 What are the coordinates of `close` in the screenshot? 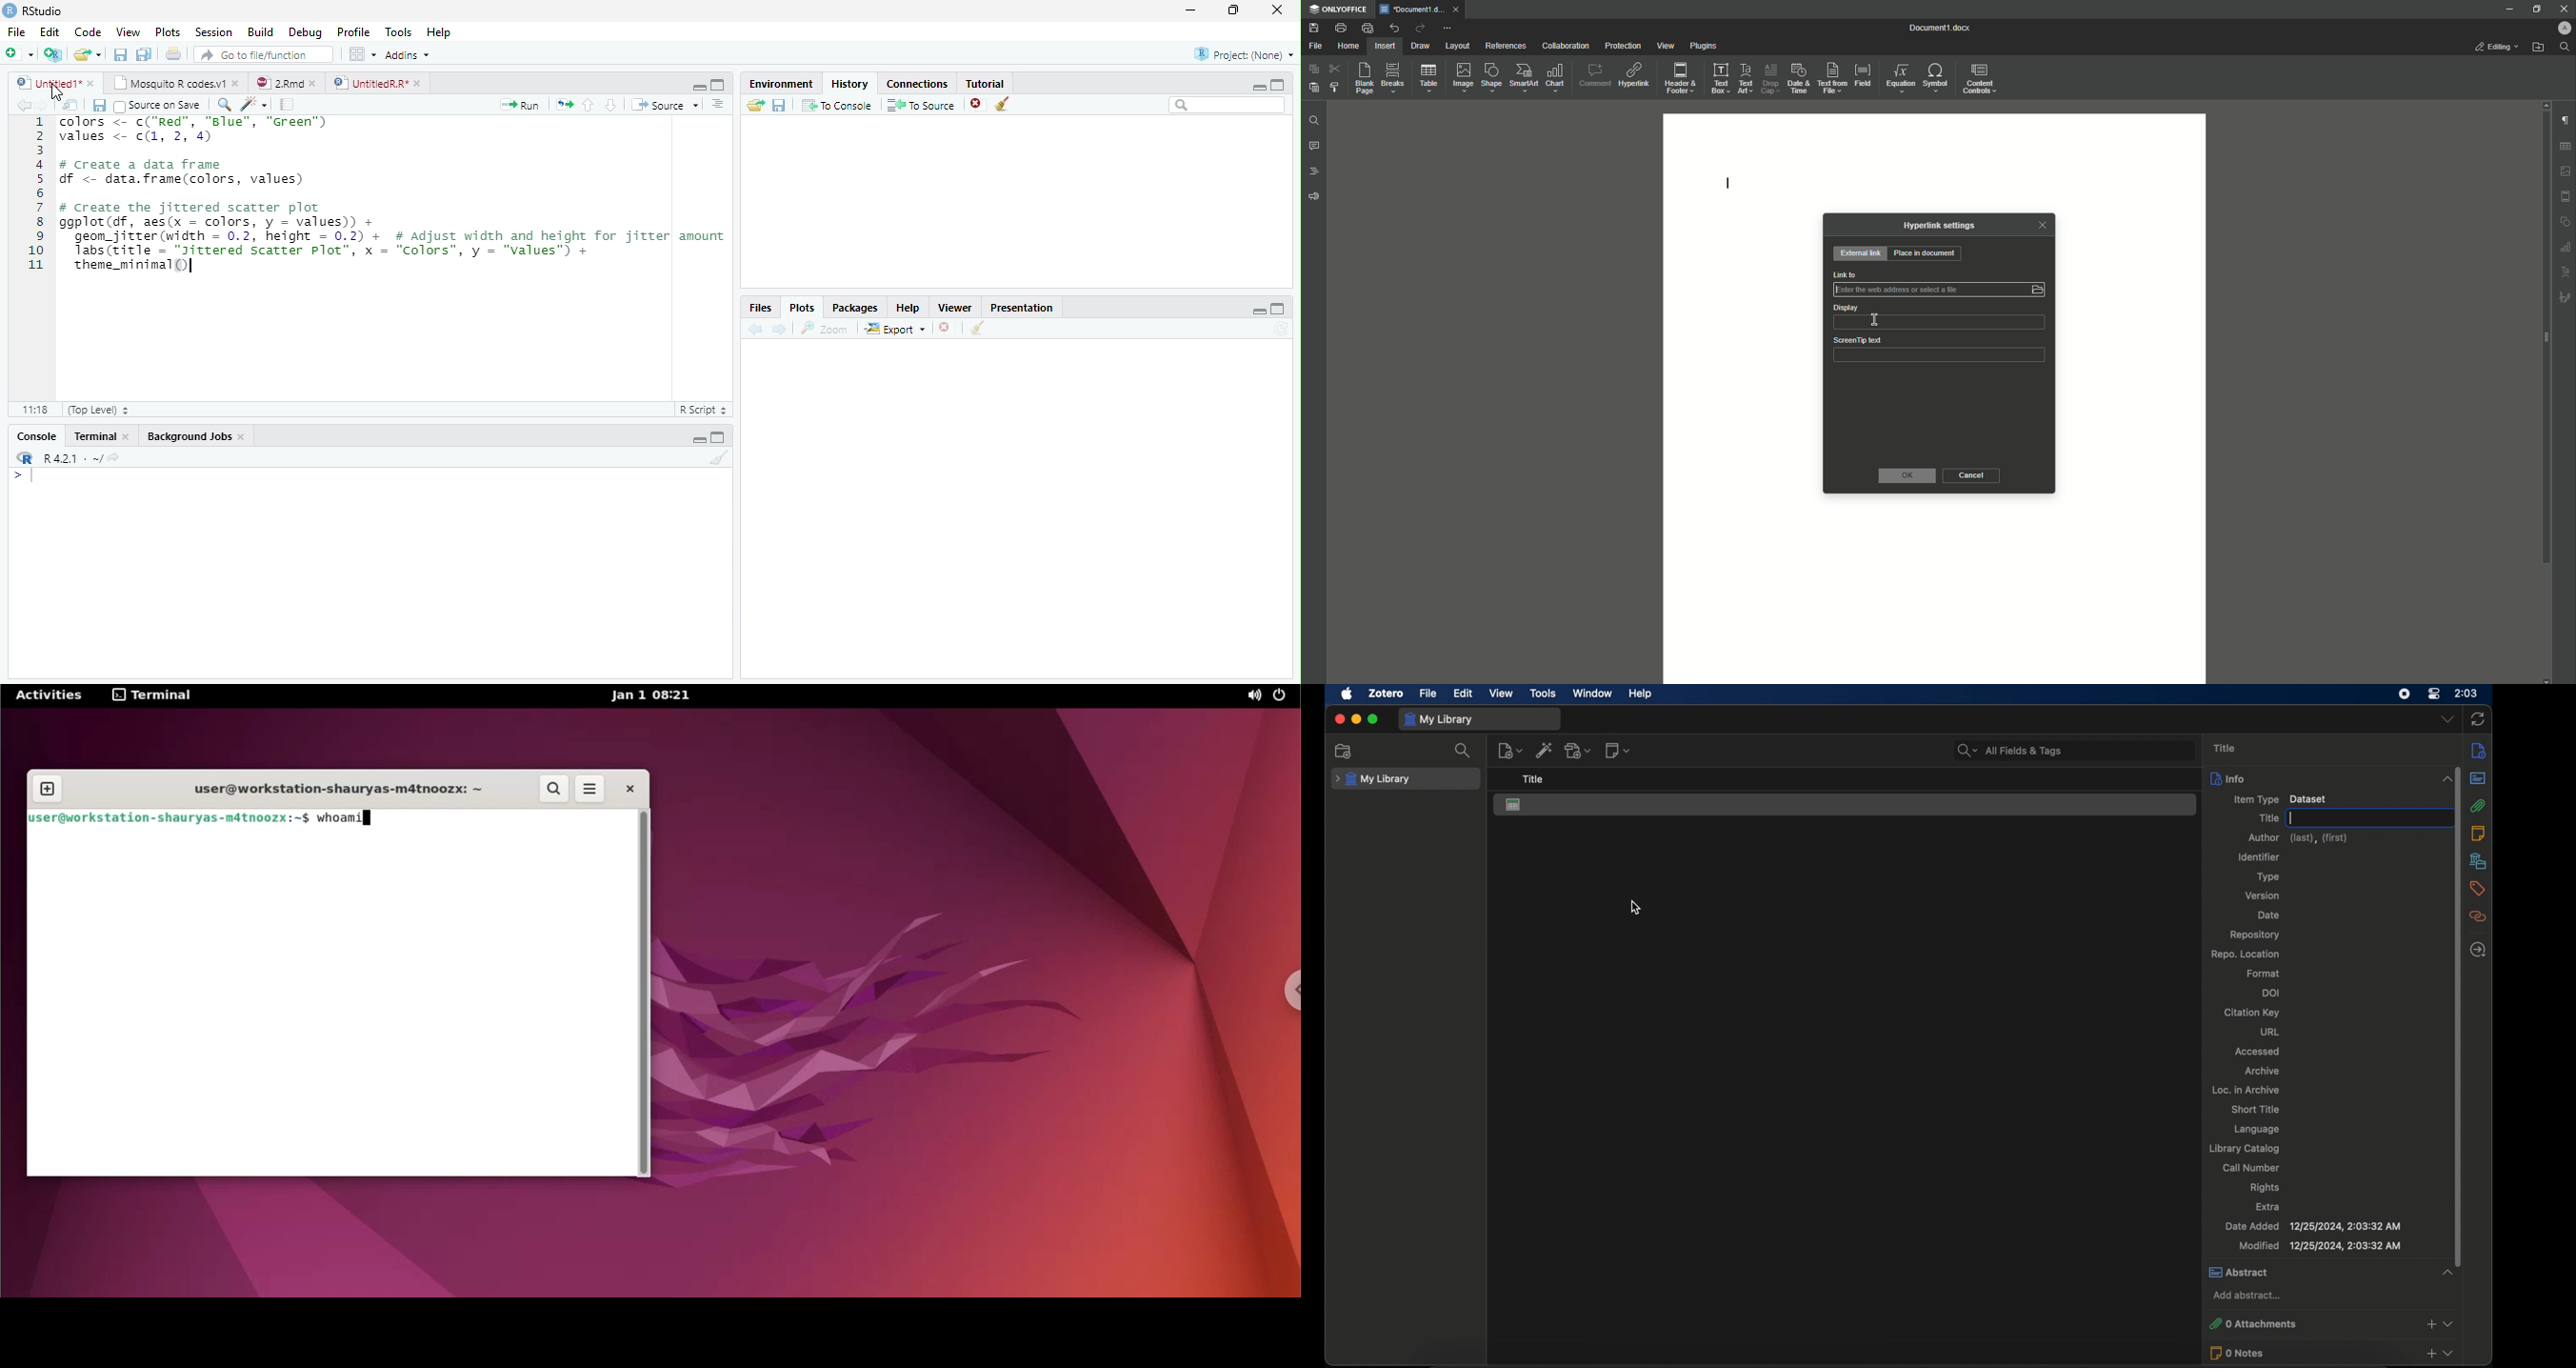 It's located at (90, 84).